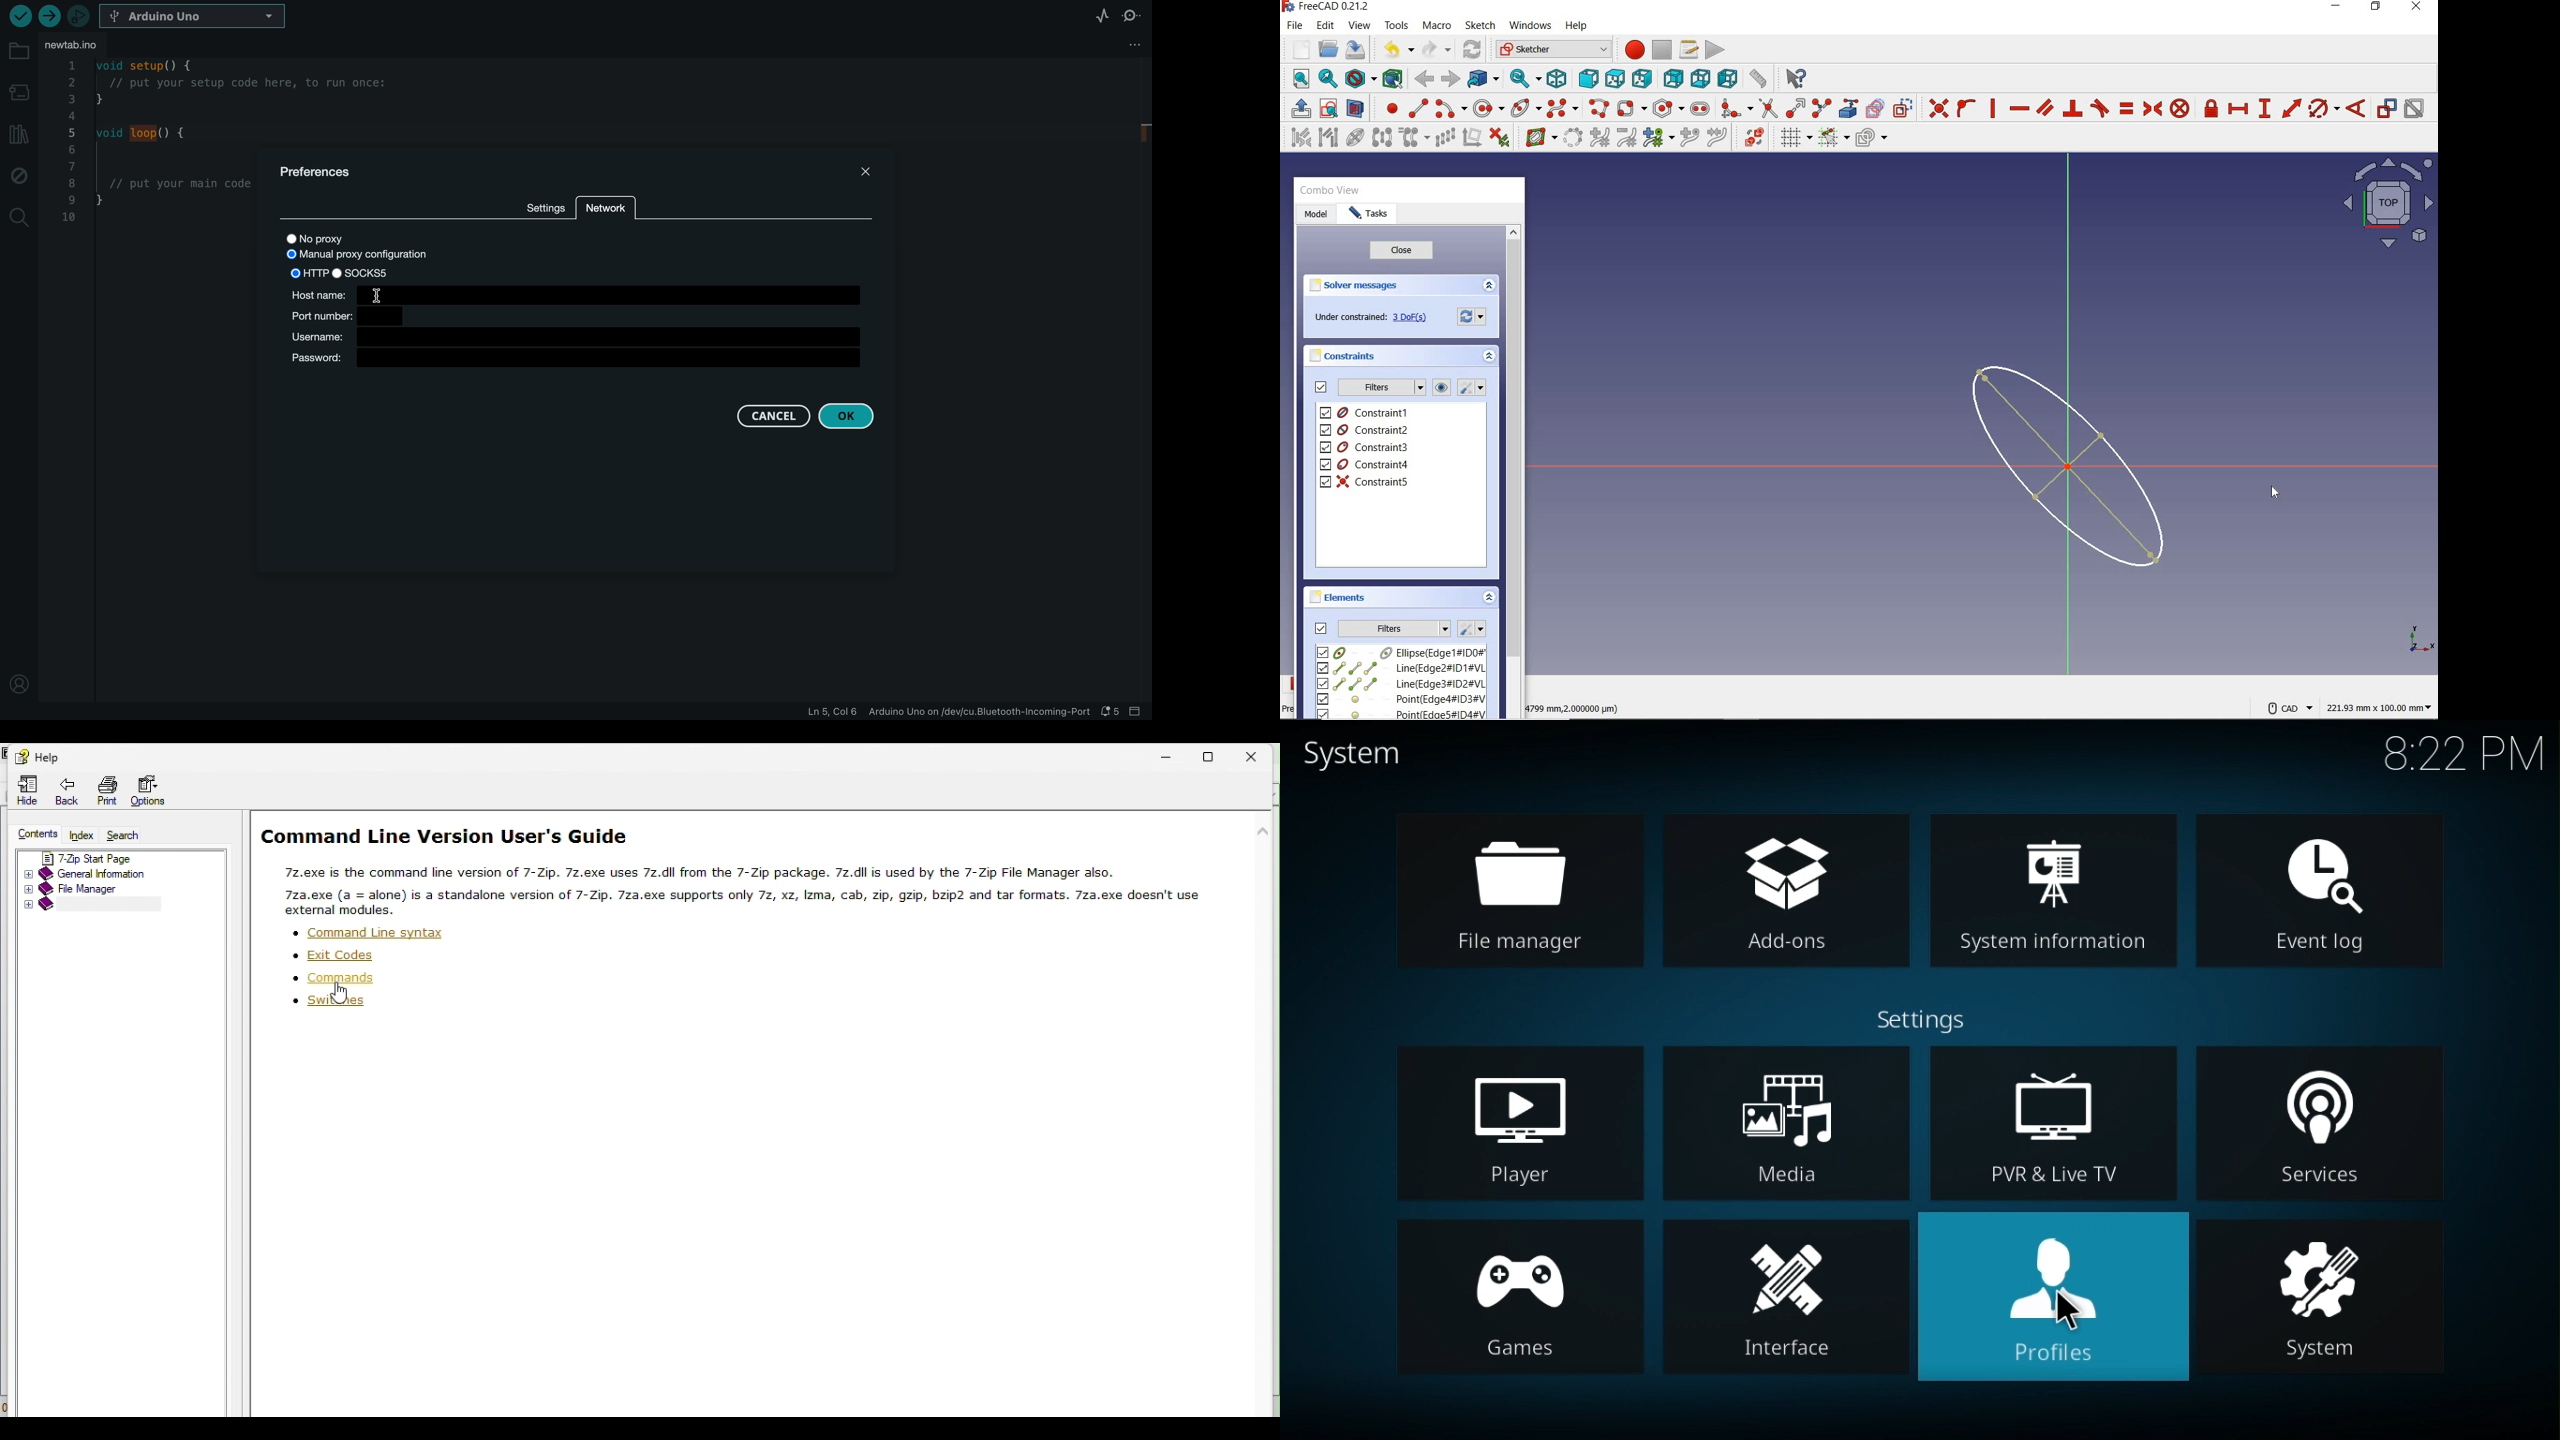 This screenshot has width=2576, height=1456. What do you see at coordinates (2315, 893) in the screenshot?
I see `event log` at bounding box center [2315, 893].